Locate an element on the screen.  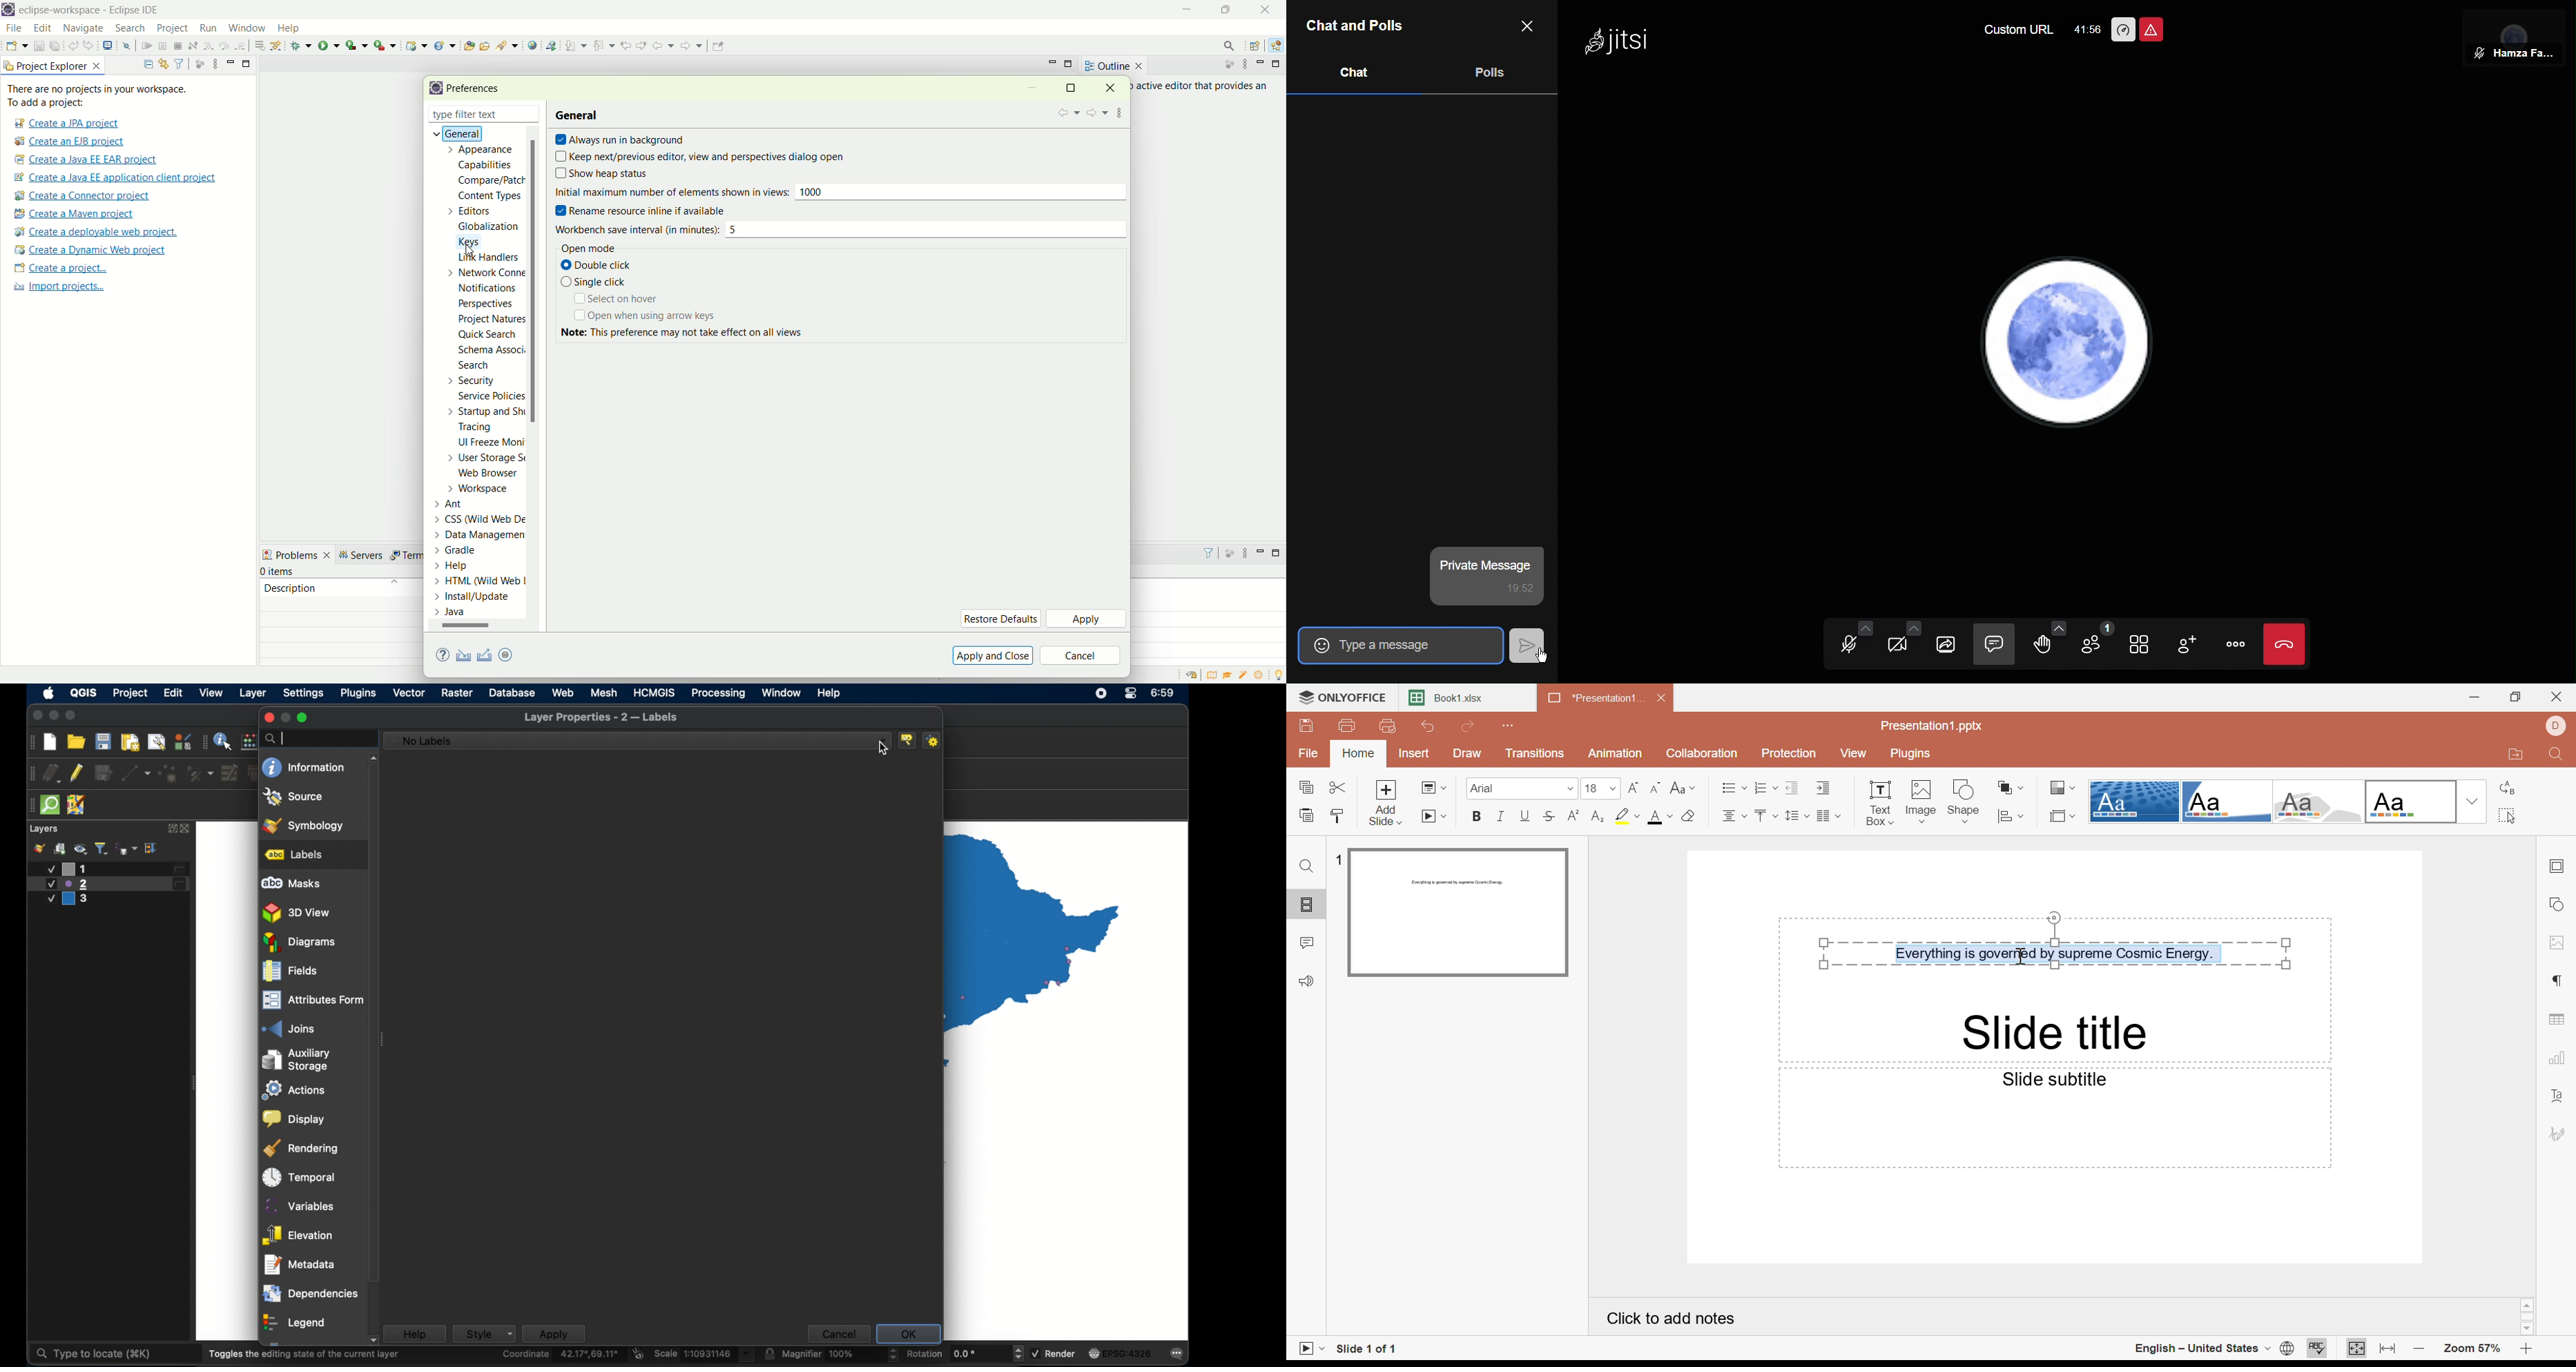
Gradle is located at coordinates (468, 549).